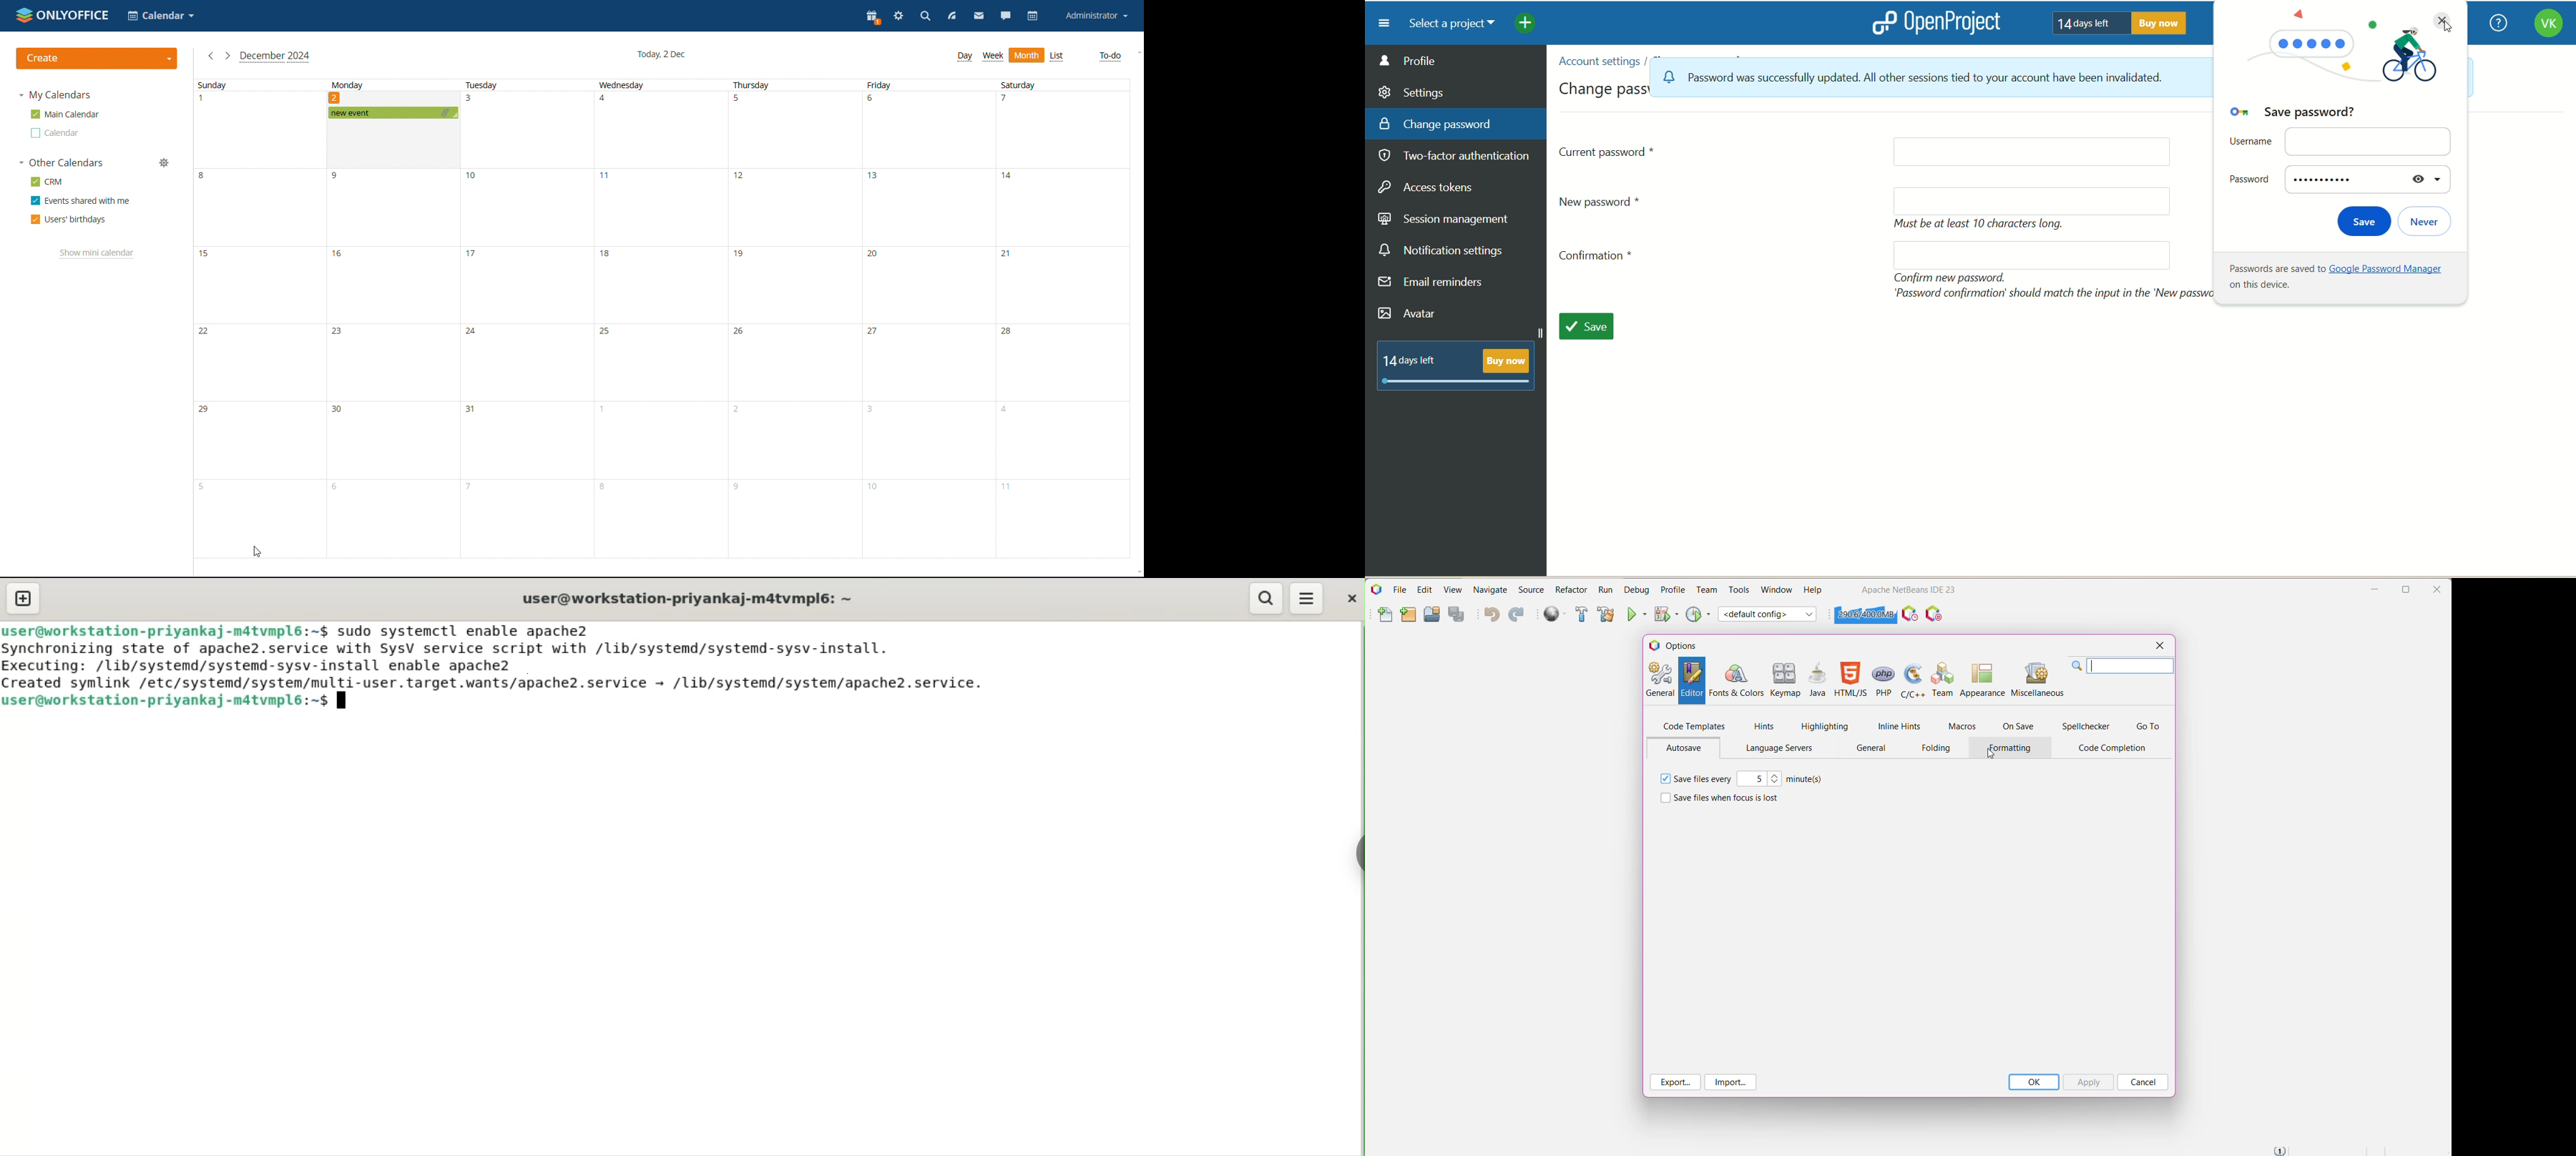  What do you see at coordinates (2124, 666) in the screenshot?
I see `Search Bar` at bounding box center [2124, 666].